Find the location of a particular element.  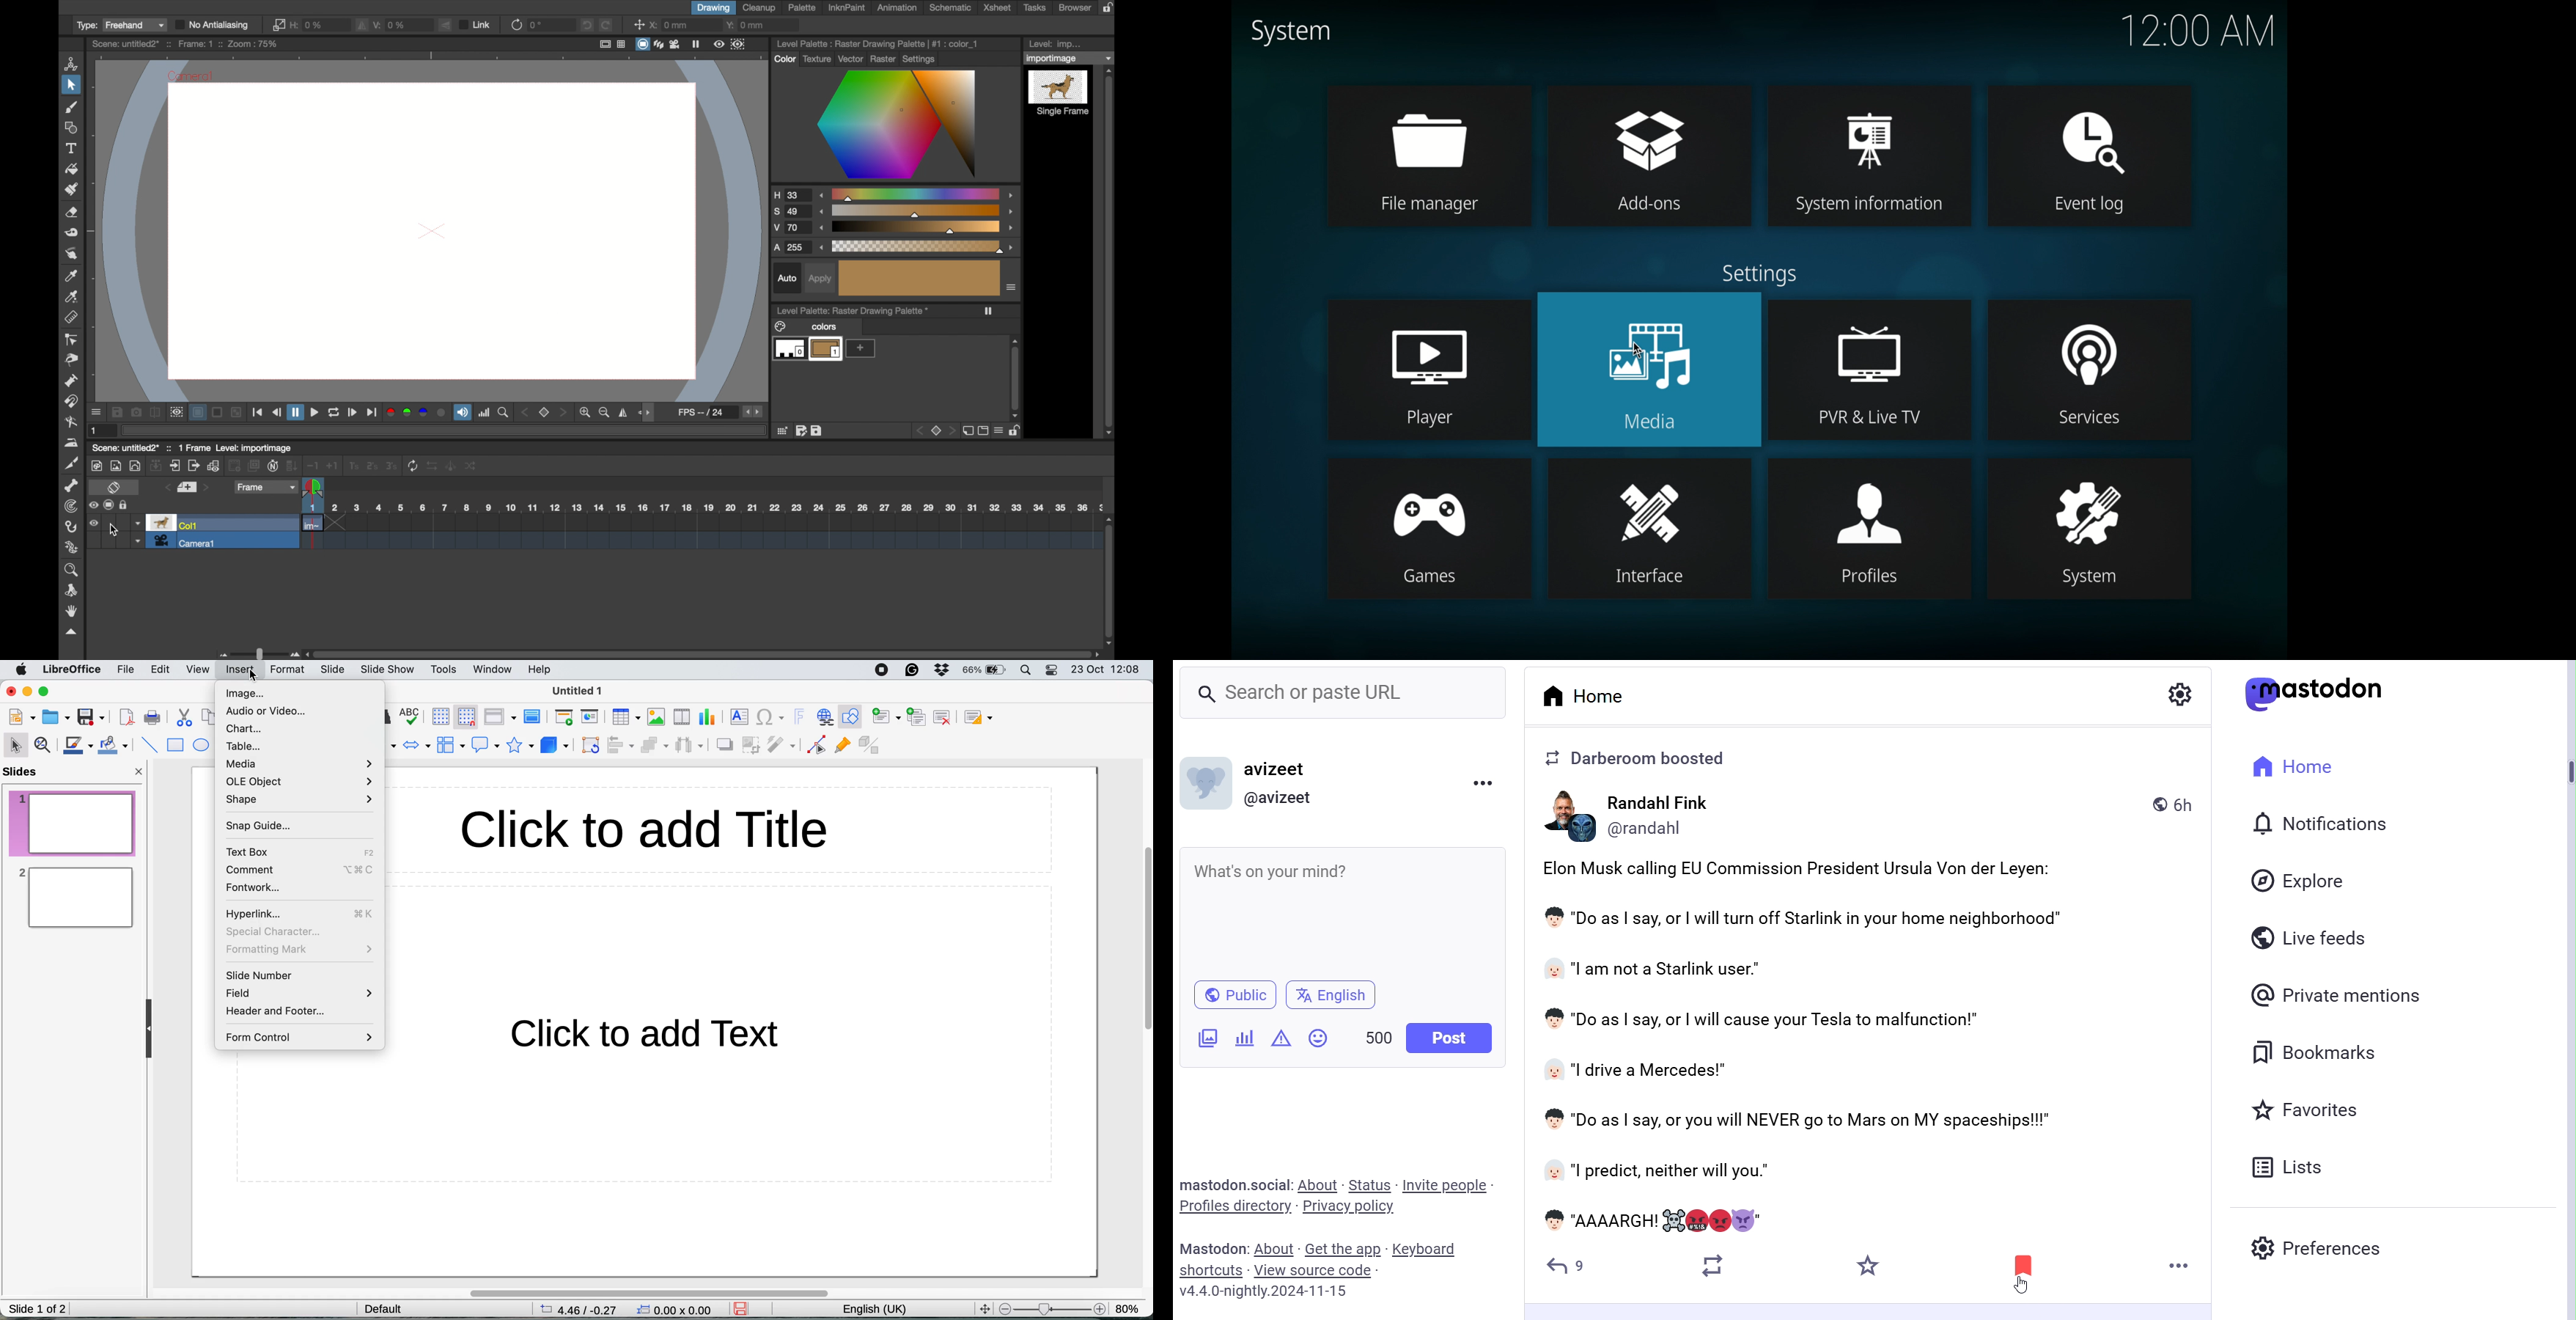

dropbox is located at coordinates (943, 671).